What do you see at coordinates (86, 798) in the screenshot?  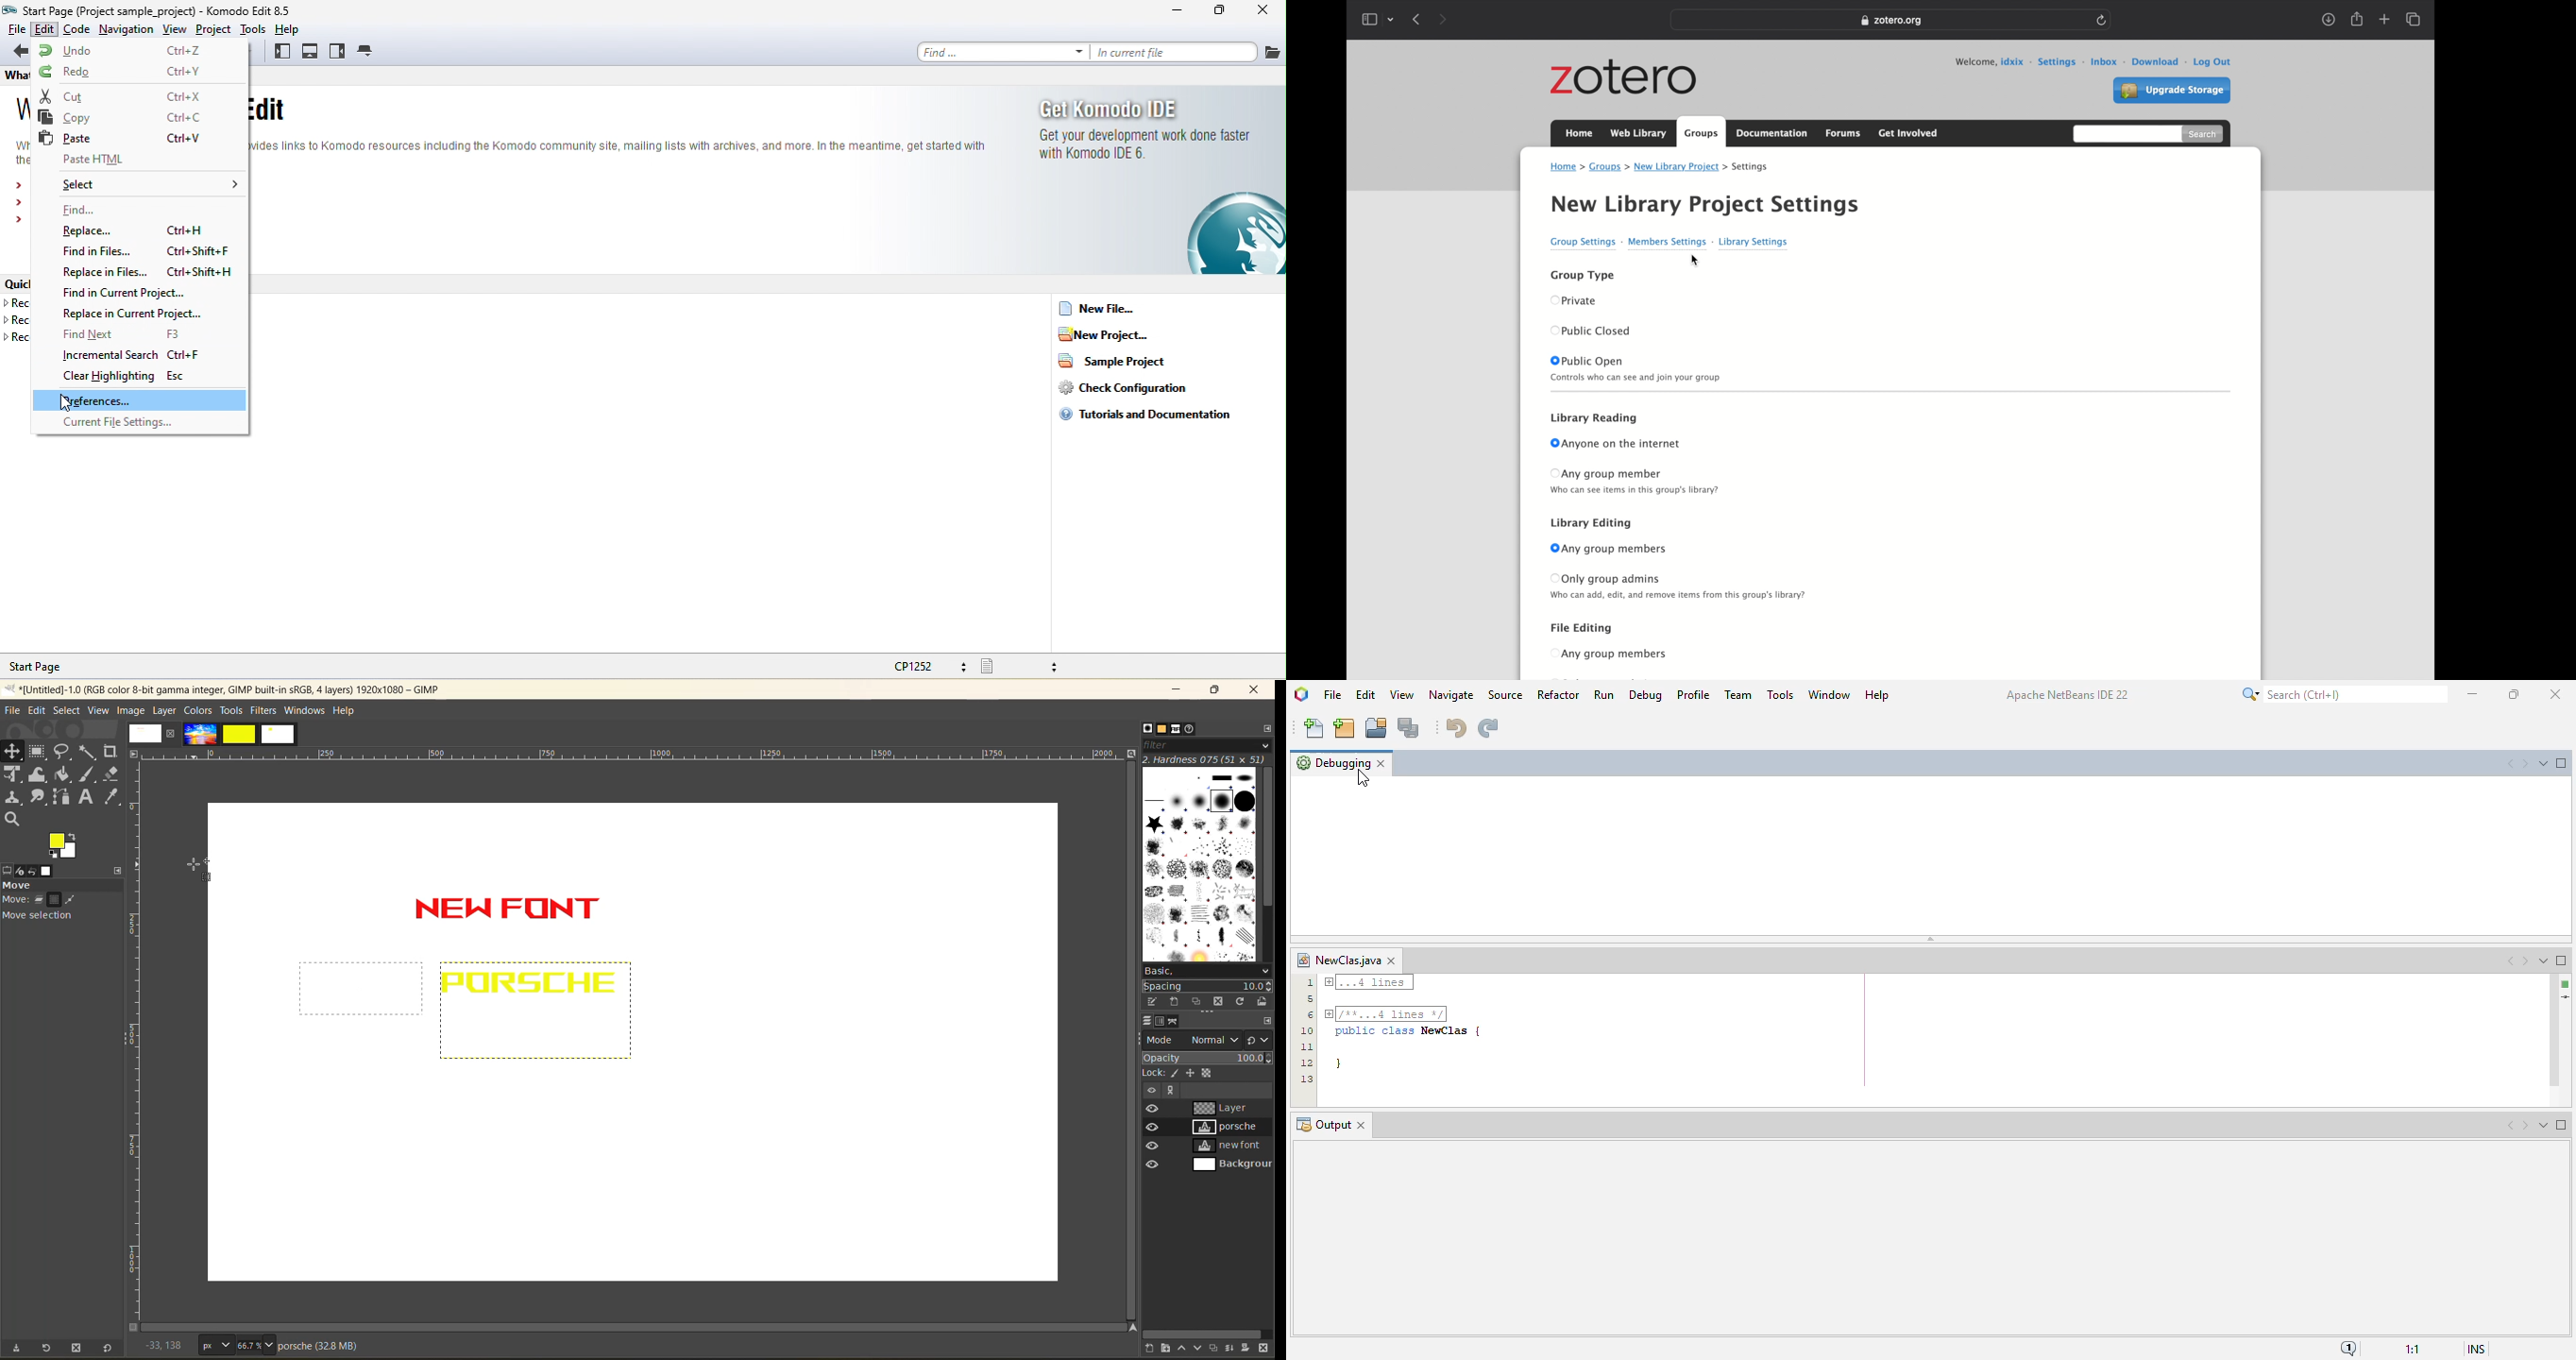 I see `text` at bounding box center [86, 798].